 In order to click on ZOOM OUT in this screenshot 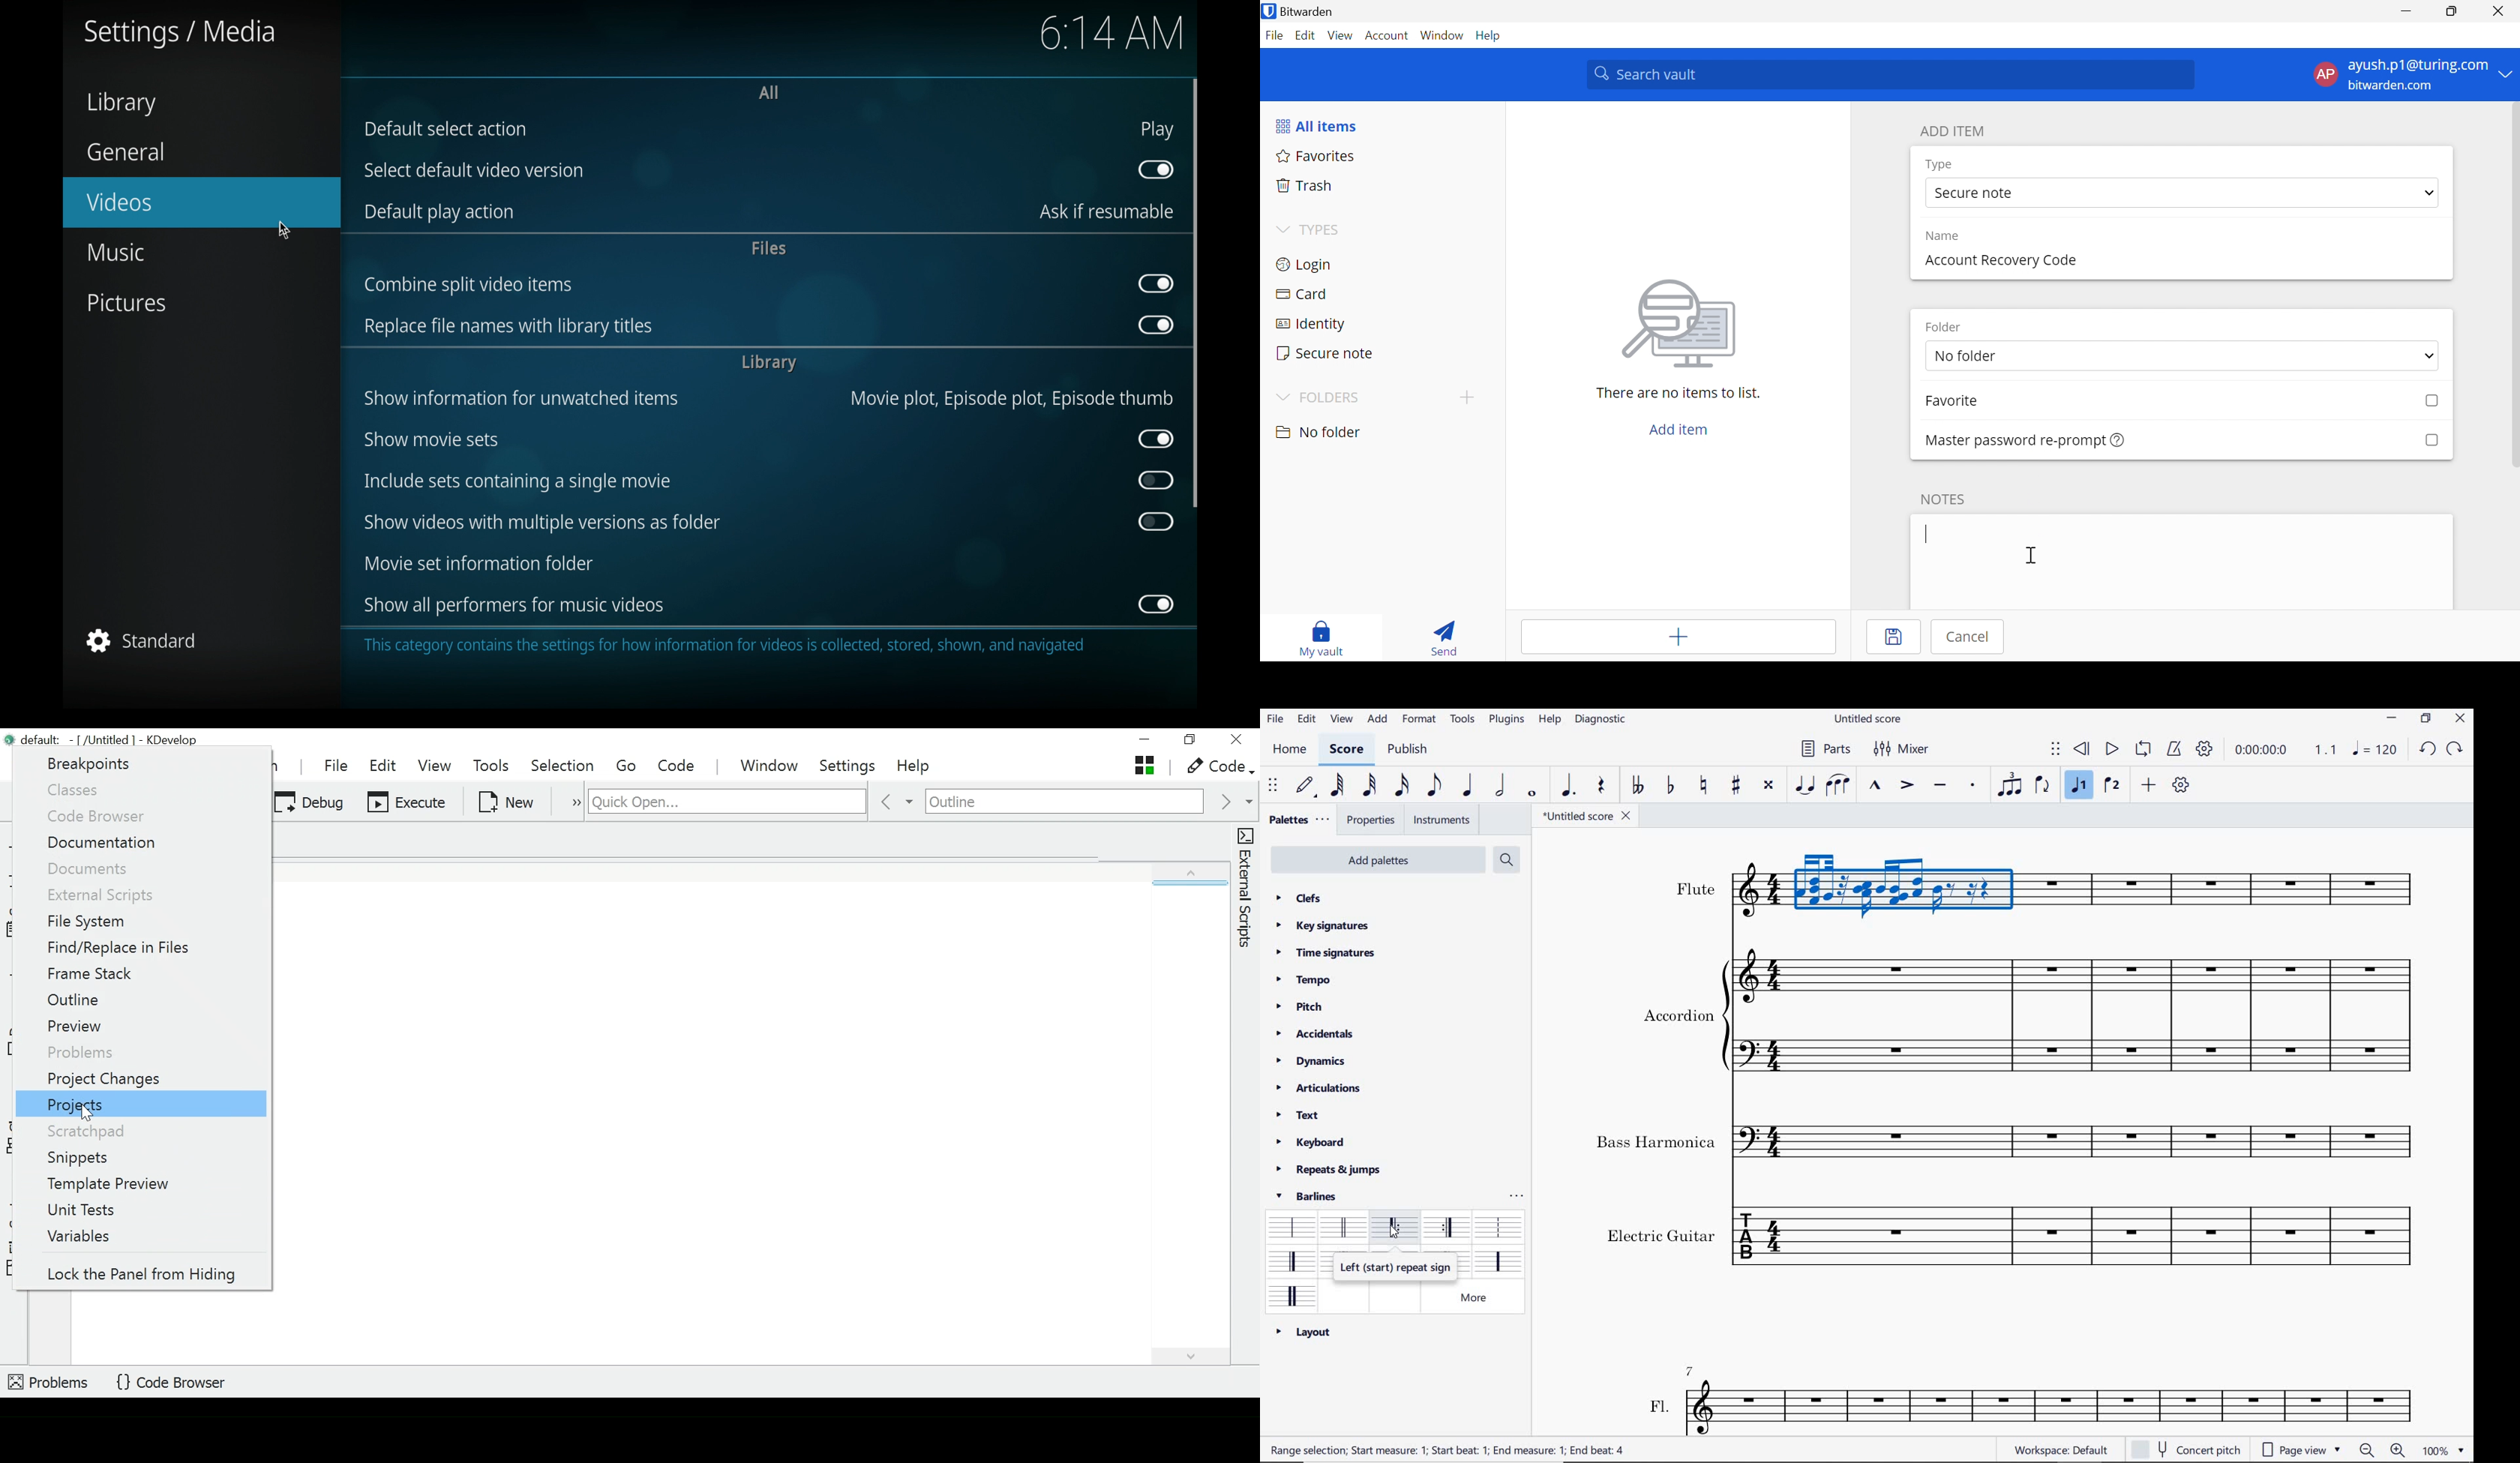, I will do `click(2367, 1451)`.